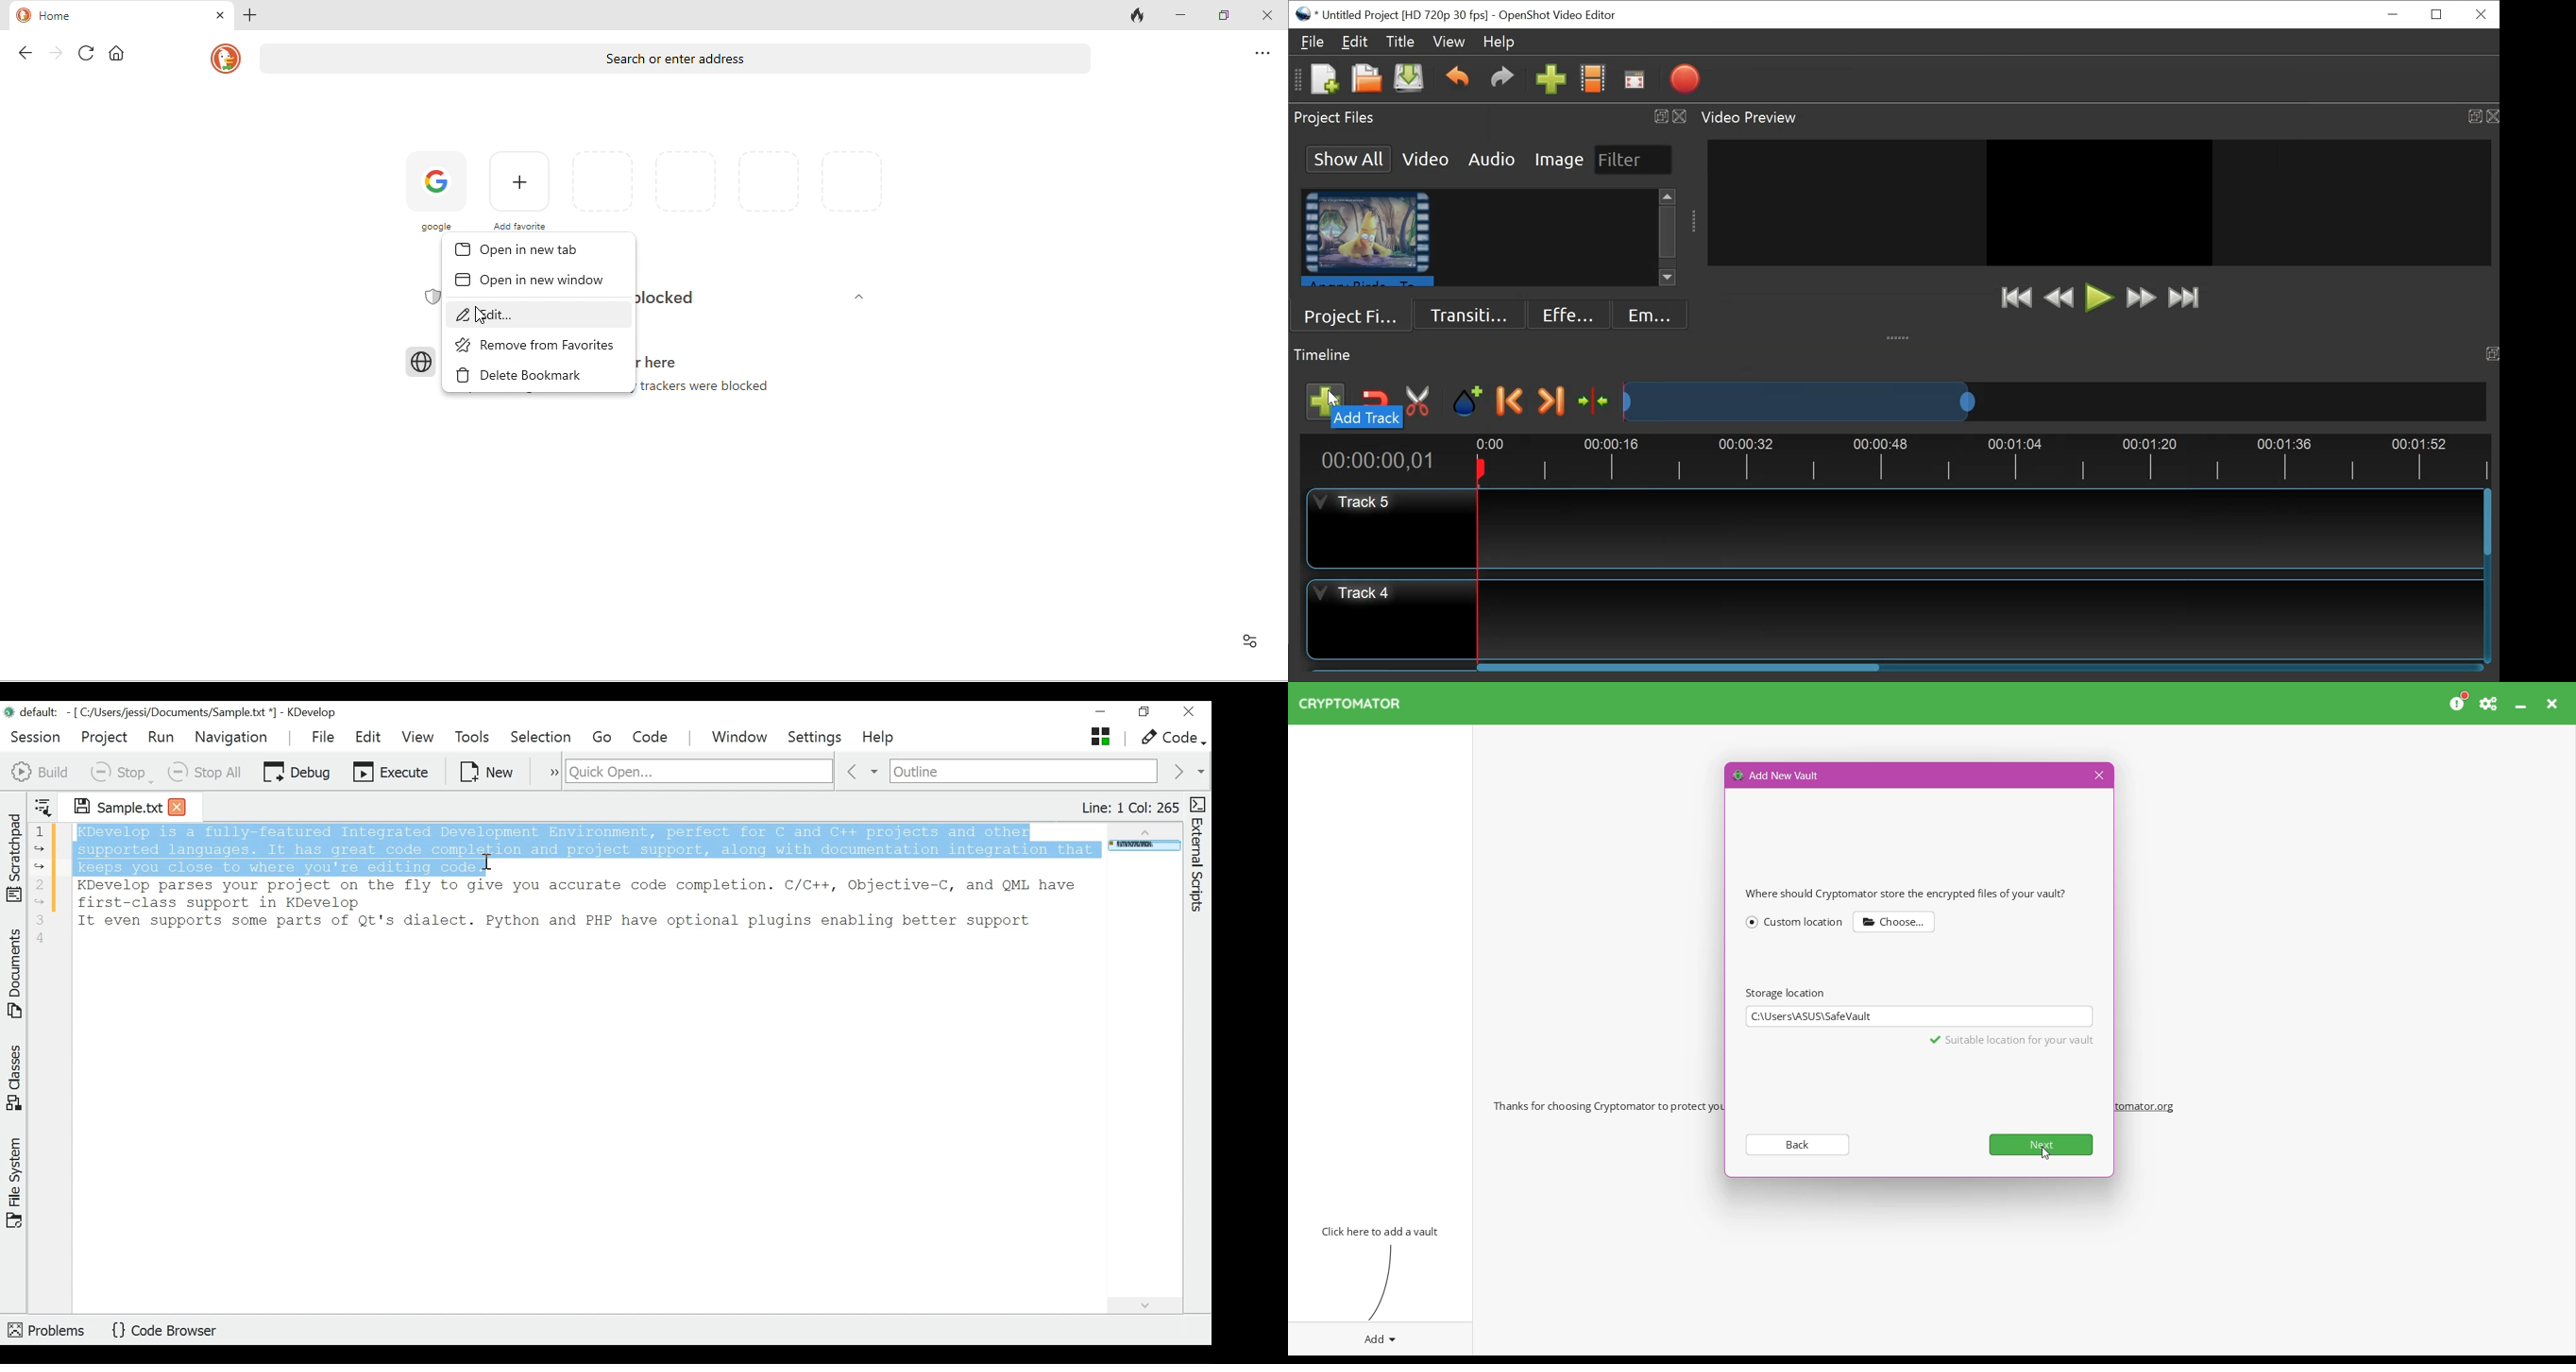  Describe the element at coordinates (15, 855) in the screenshot. I see `Scratchpad` at that location.